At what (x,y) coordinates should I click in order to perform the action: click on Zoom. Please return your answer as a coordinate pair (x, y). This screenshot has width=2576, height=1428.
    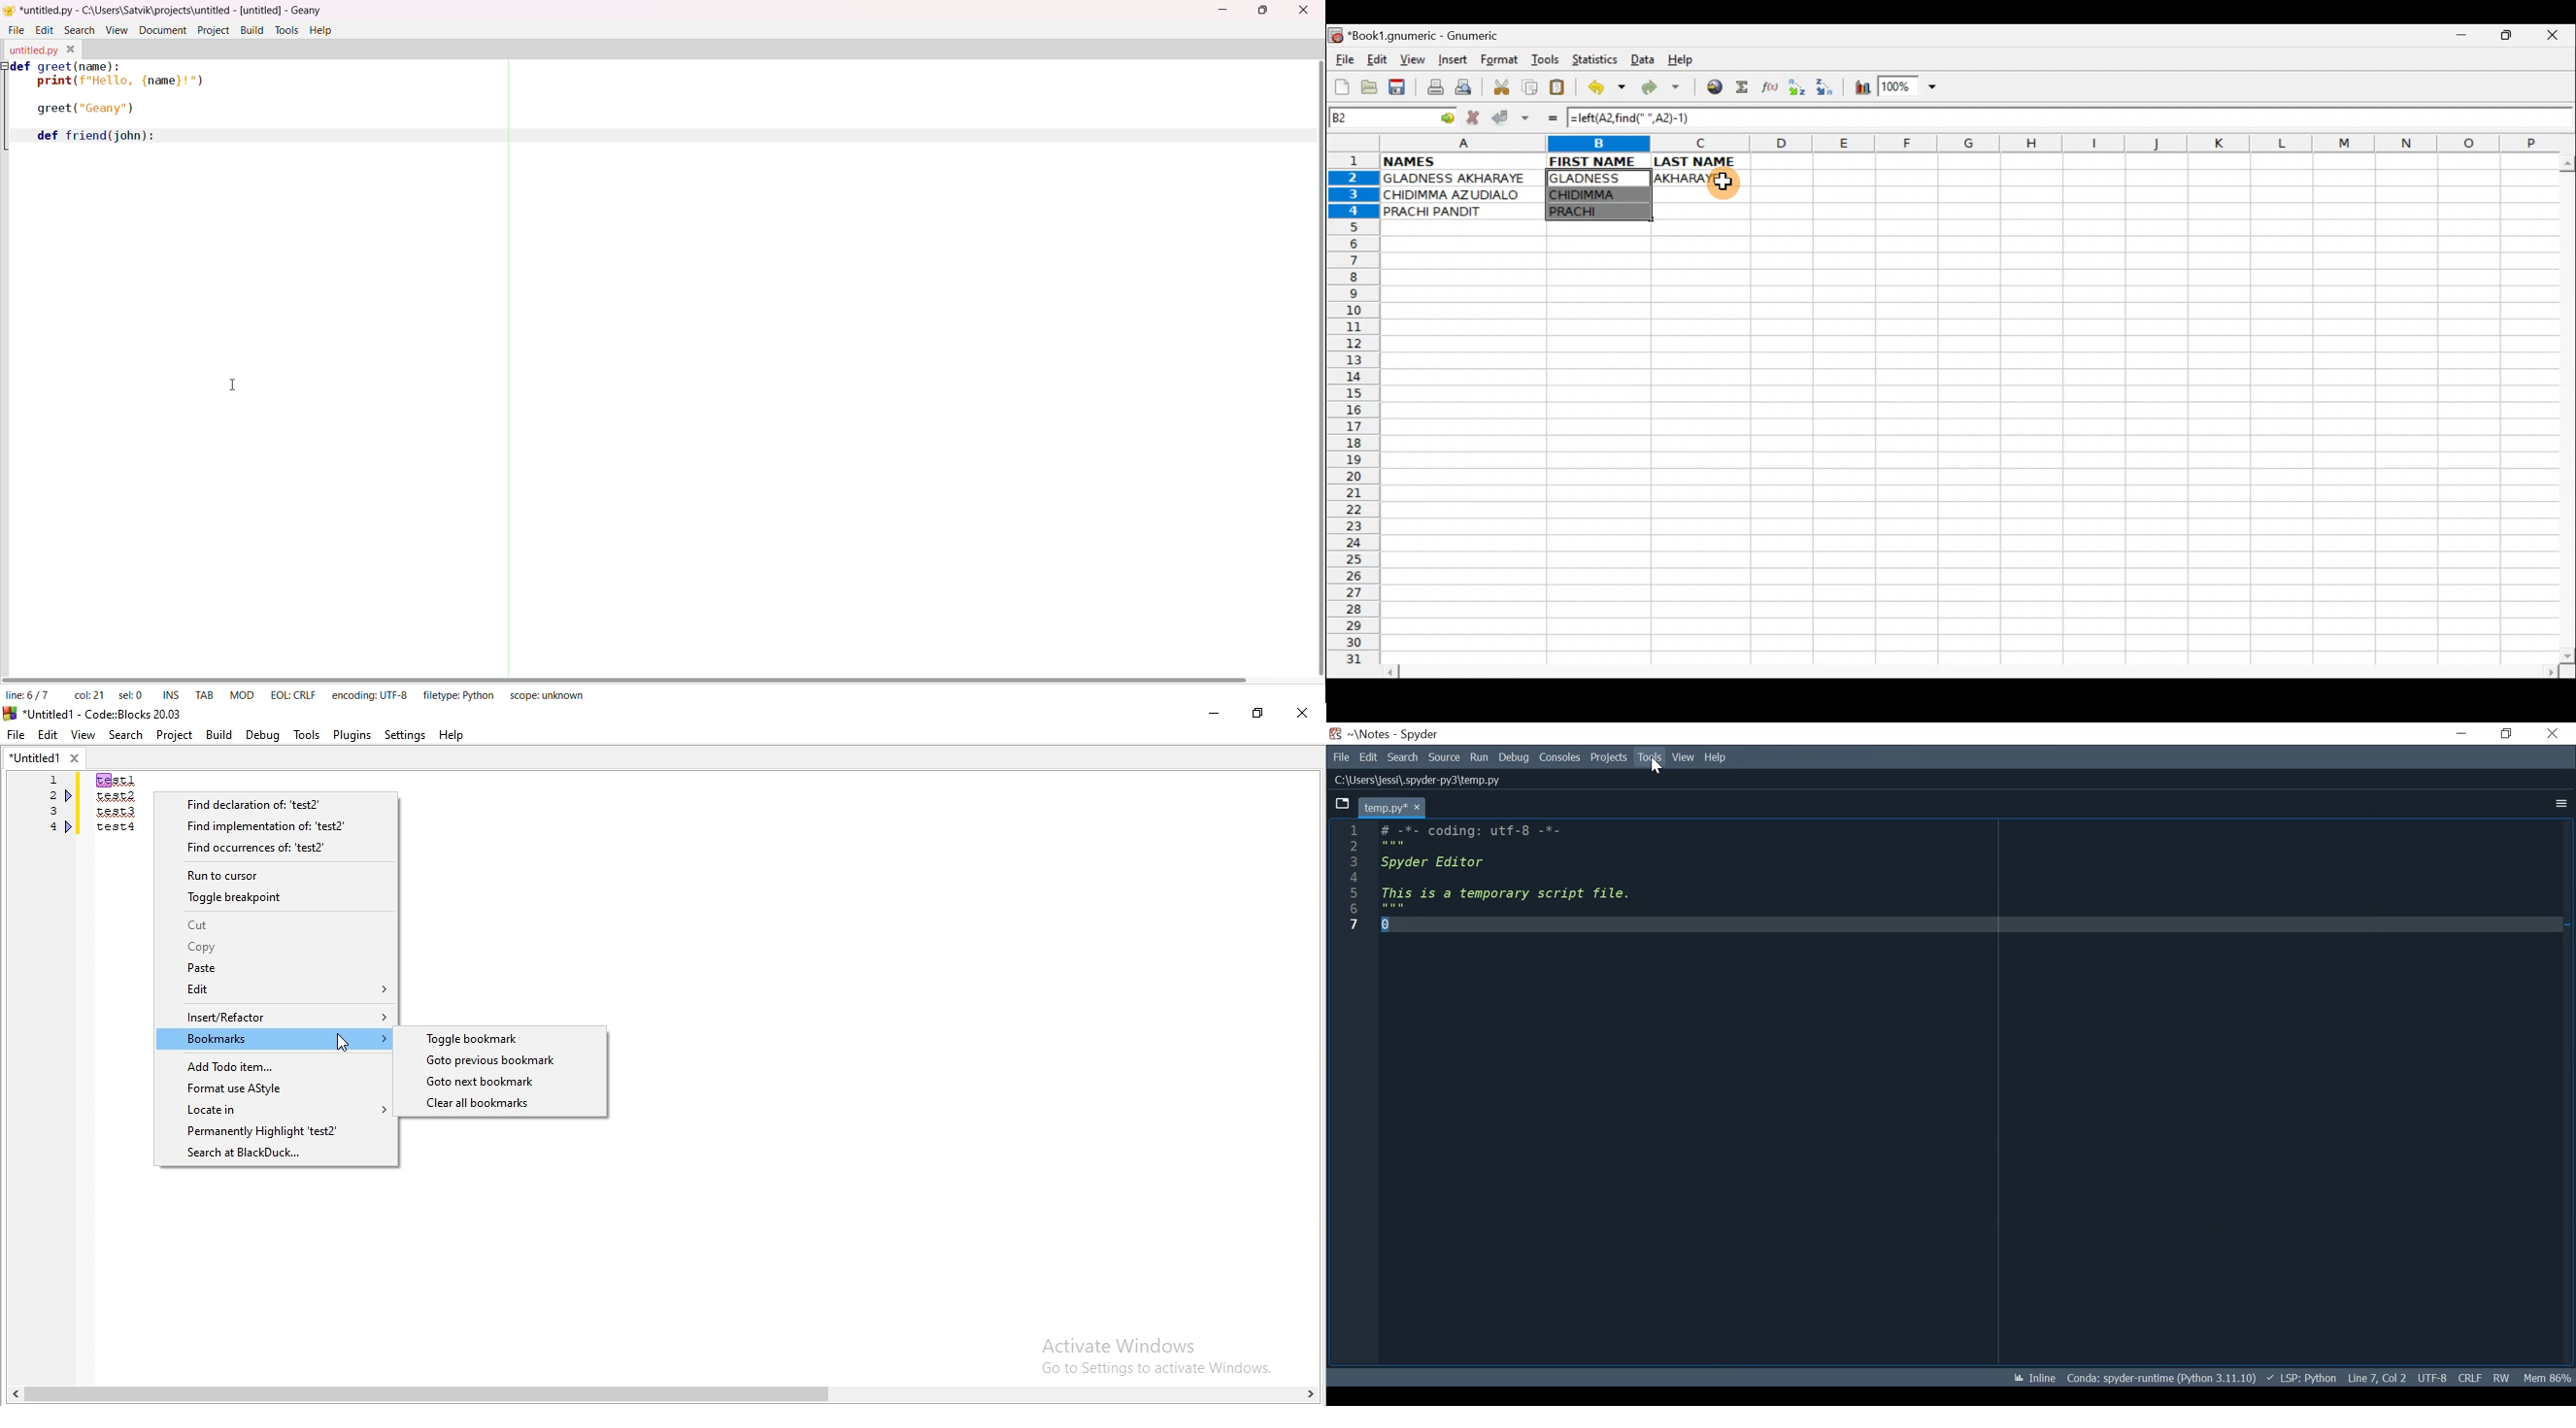
    Looking at the image, I should click on (1909, 89).